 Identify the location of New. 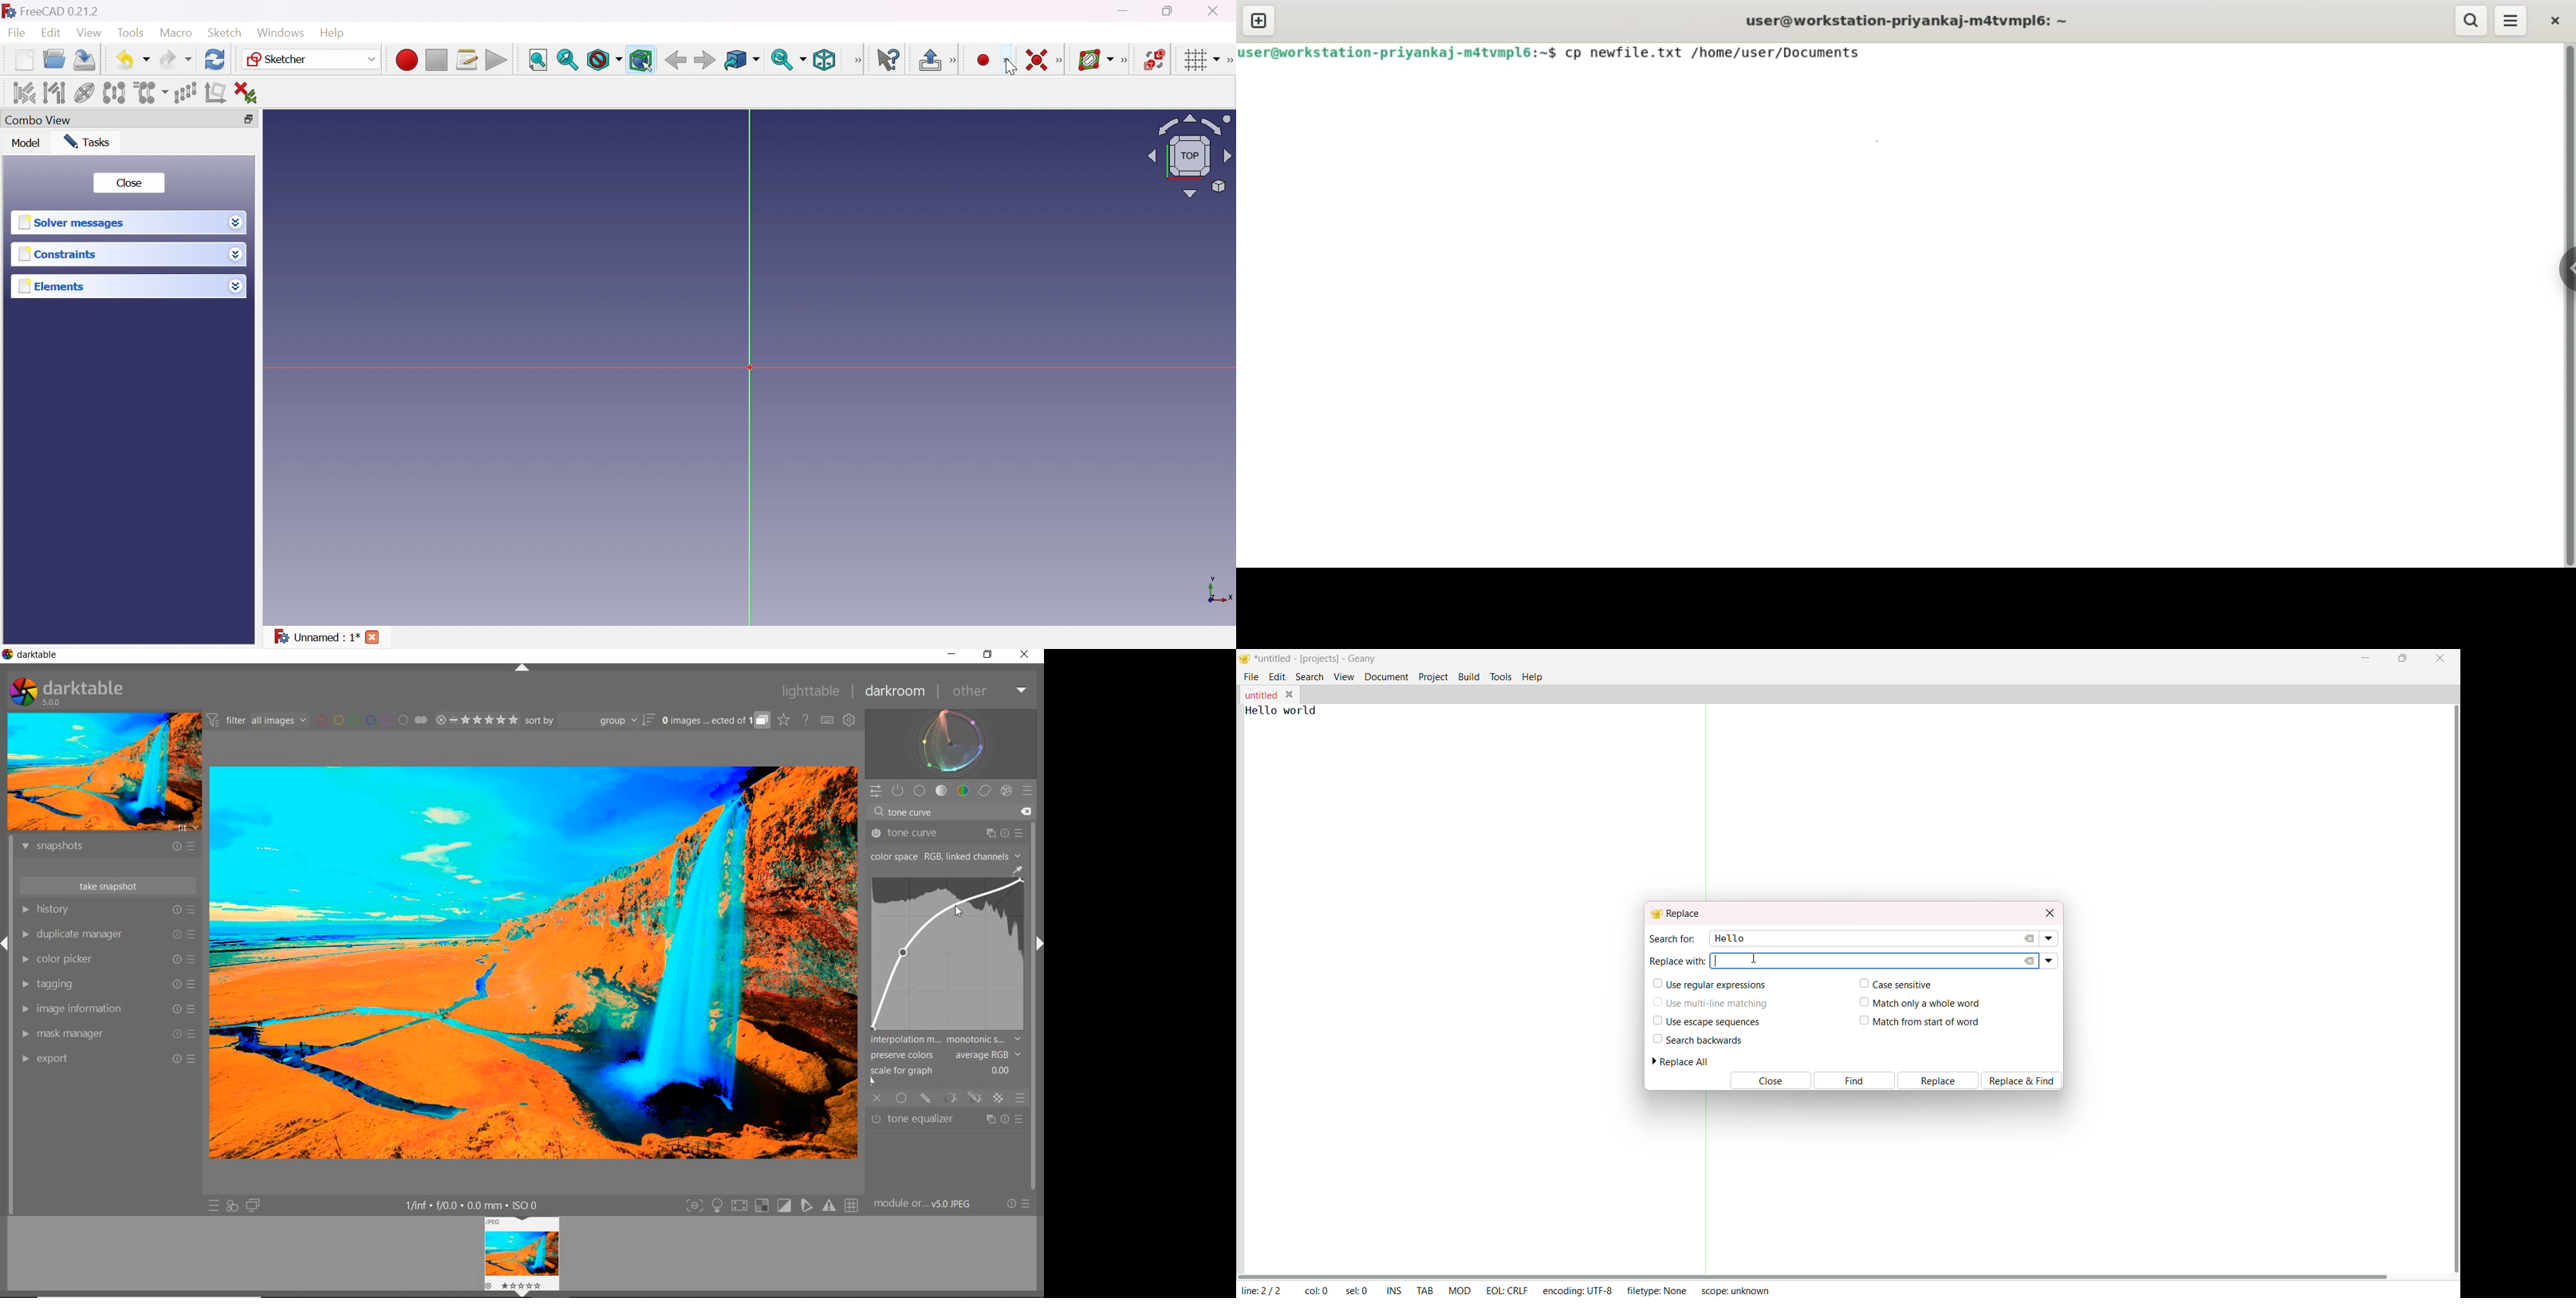
(23, 60).